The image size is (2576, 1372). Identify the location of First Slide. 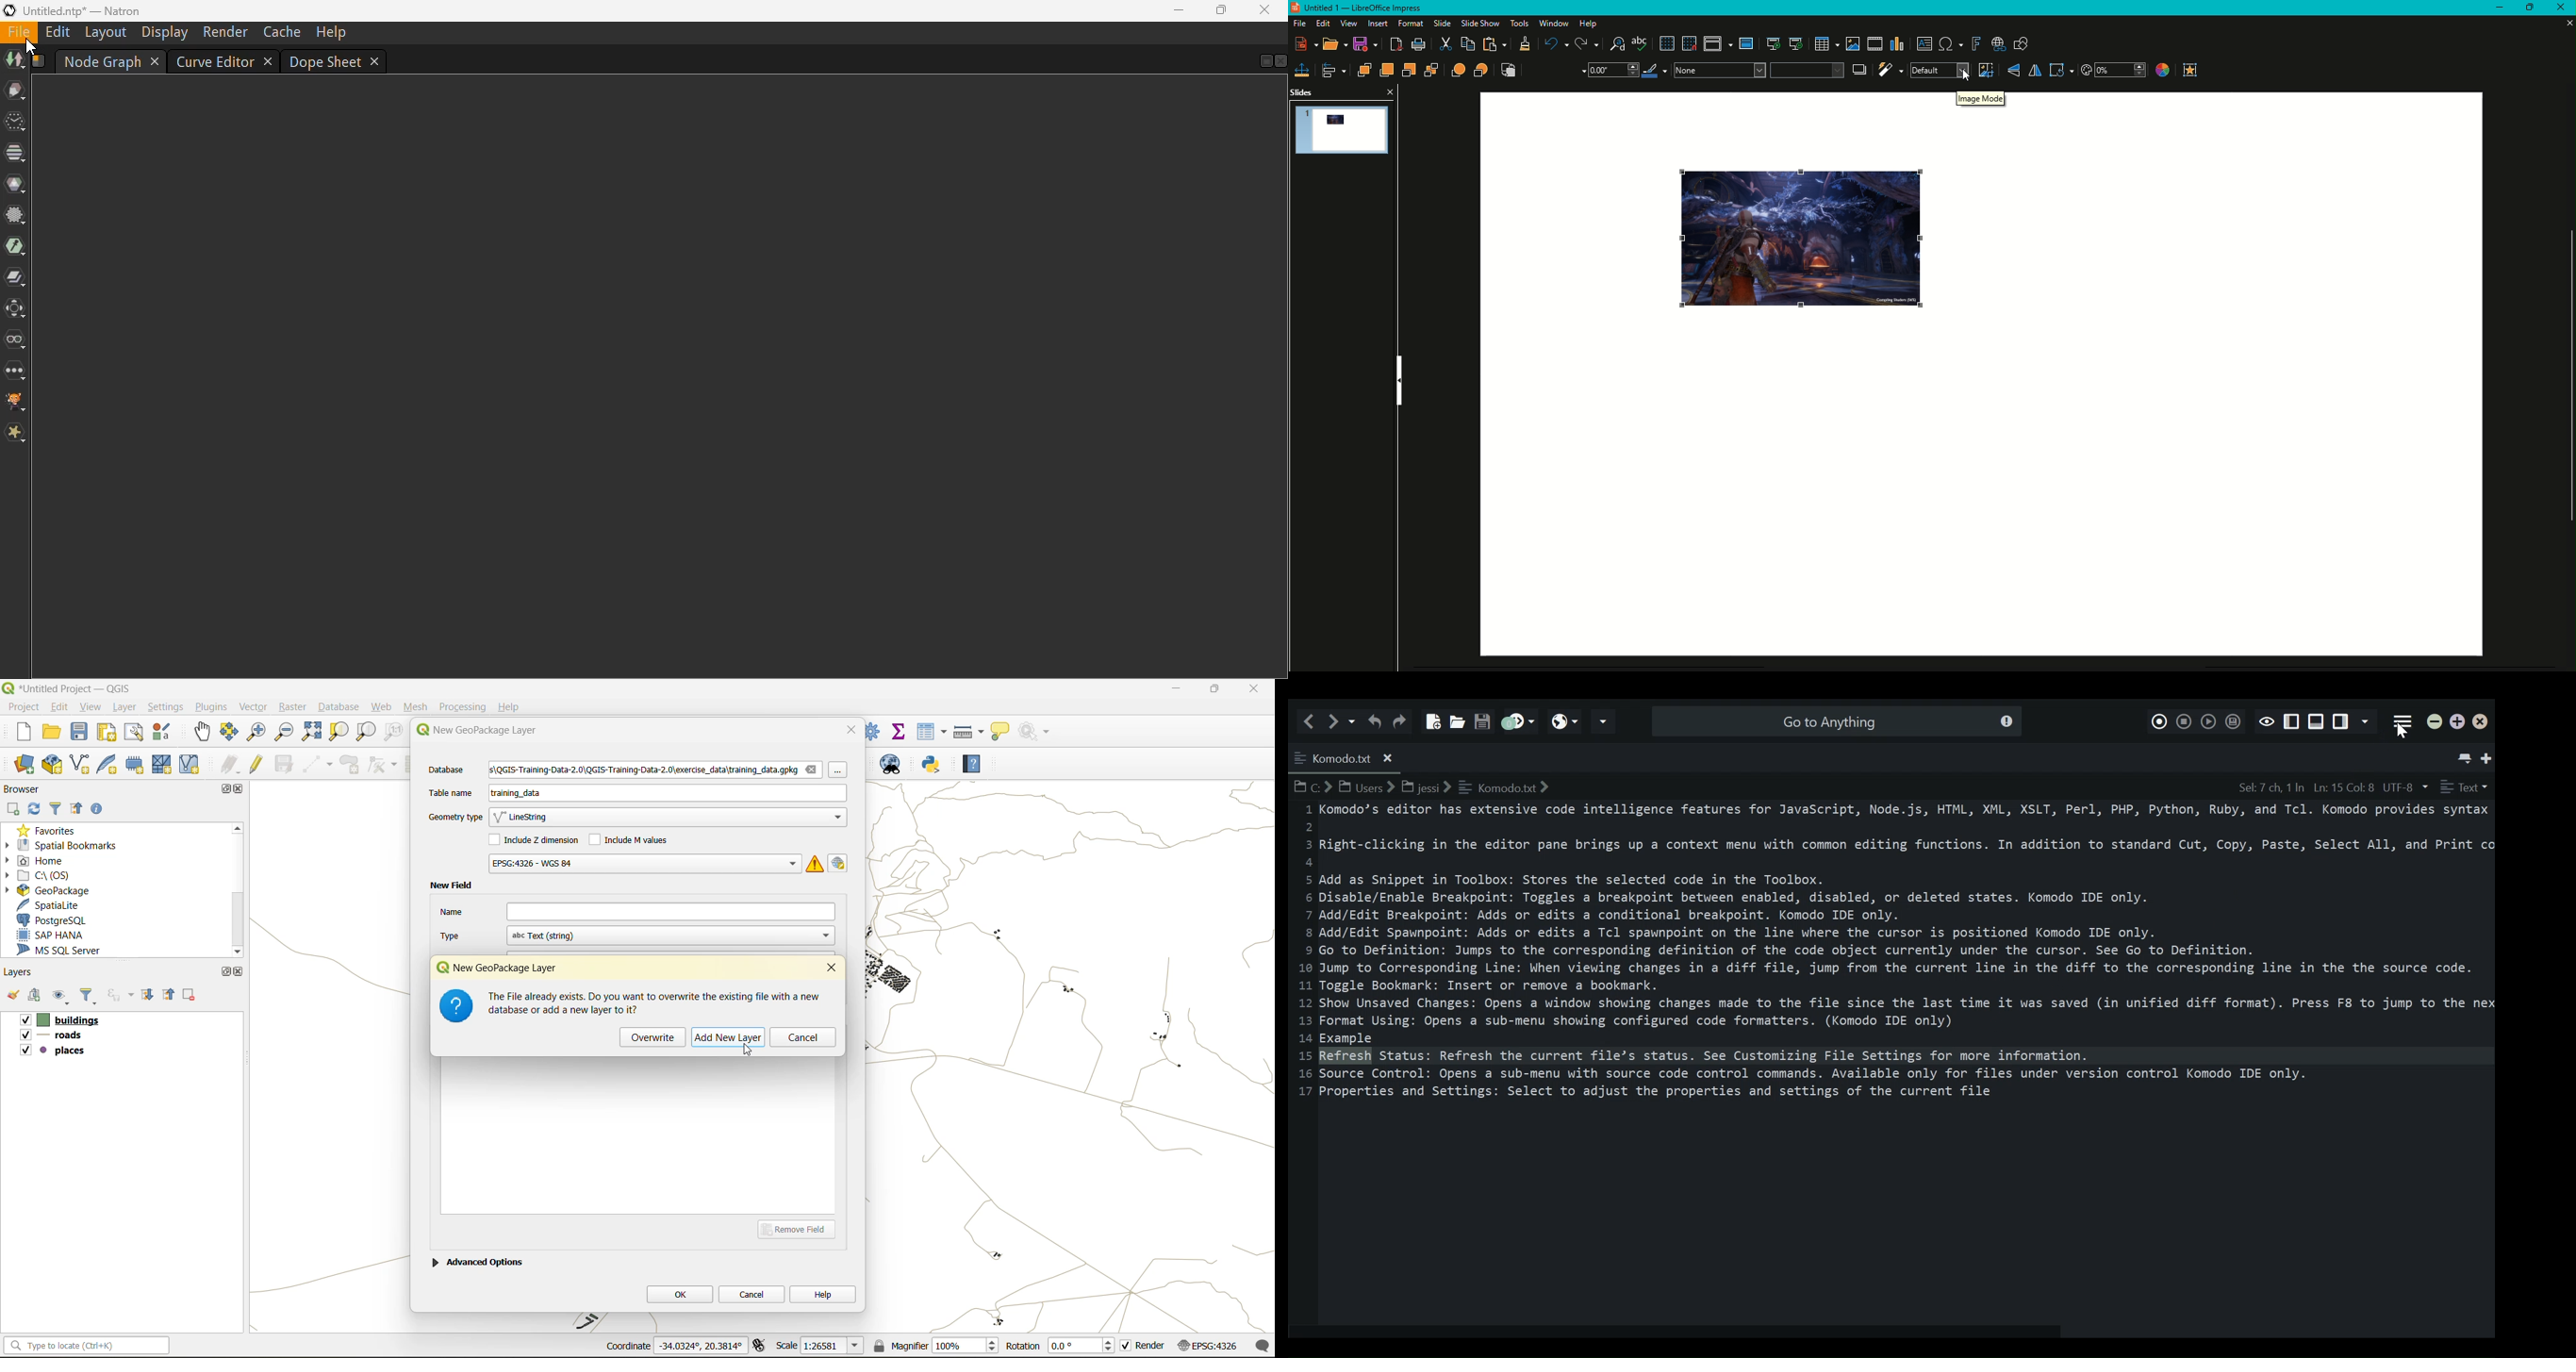
(1772, 45).